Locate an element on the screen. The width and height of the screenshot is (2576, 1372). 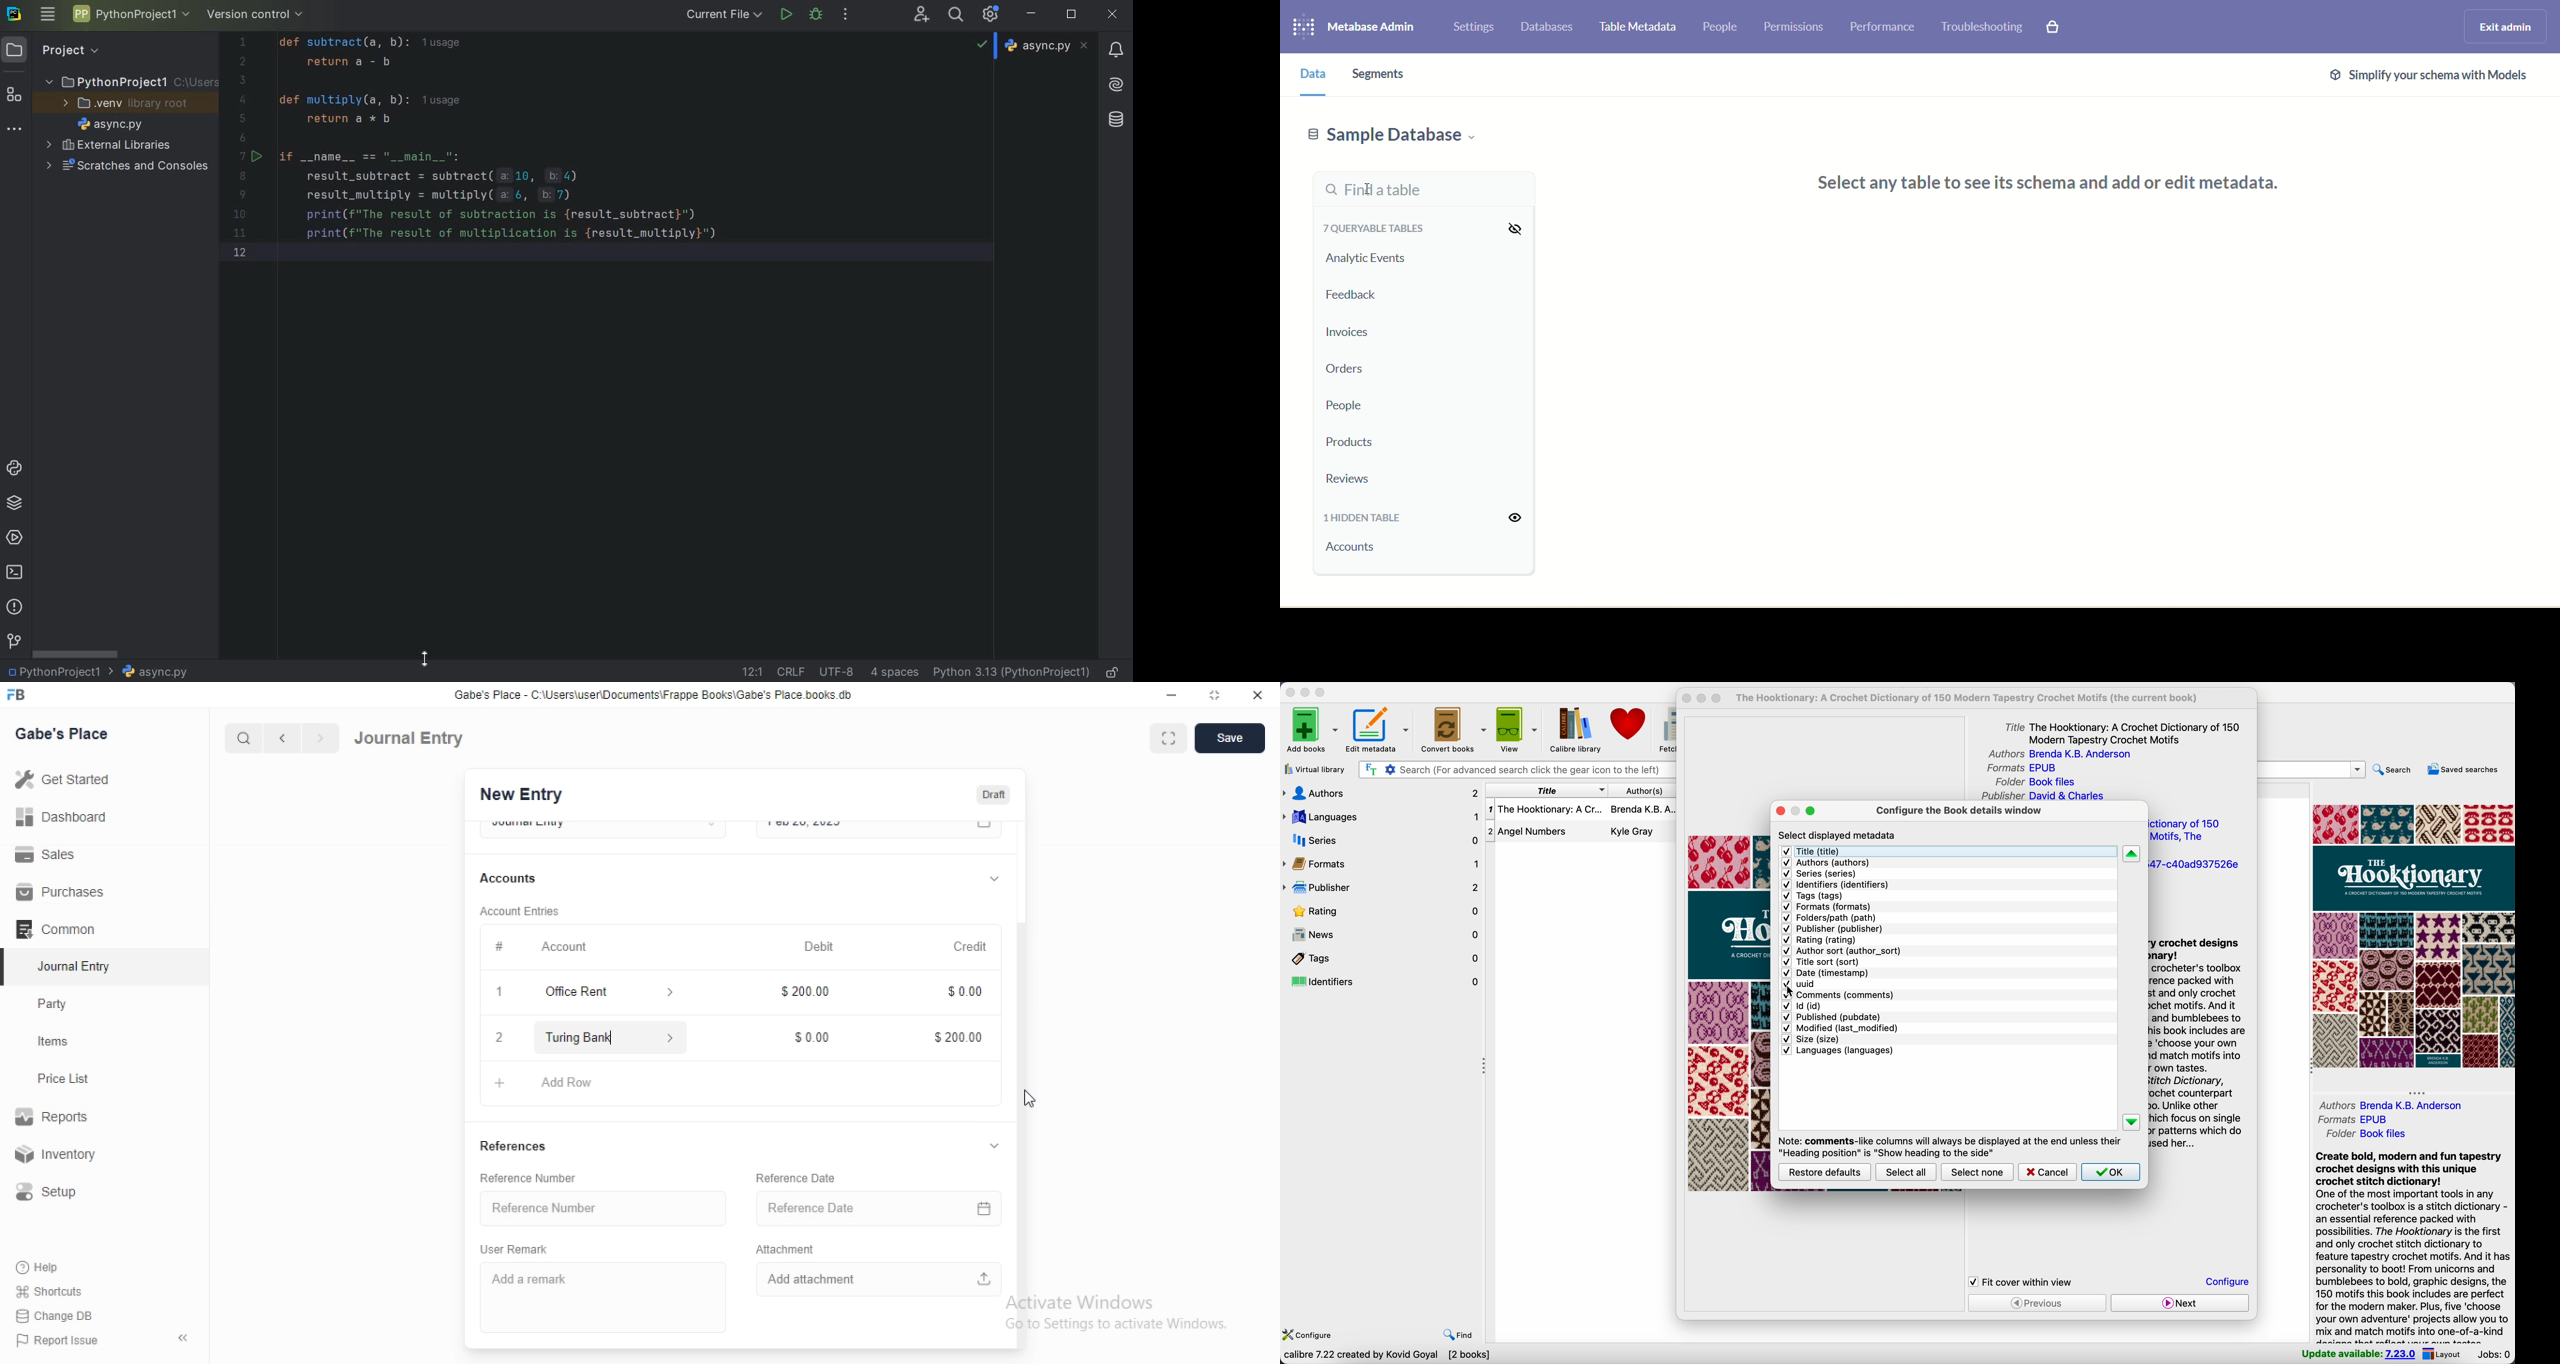
FB logo is located at coordinates (18, 695).